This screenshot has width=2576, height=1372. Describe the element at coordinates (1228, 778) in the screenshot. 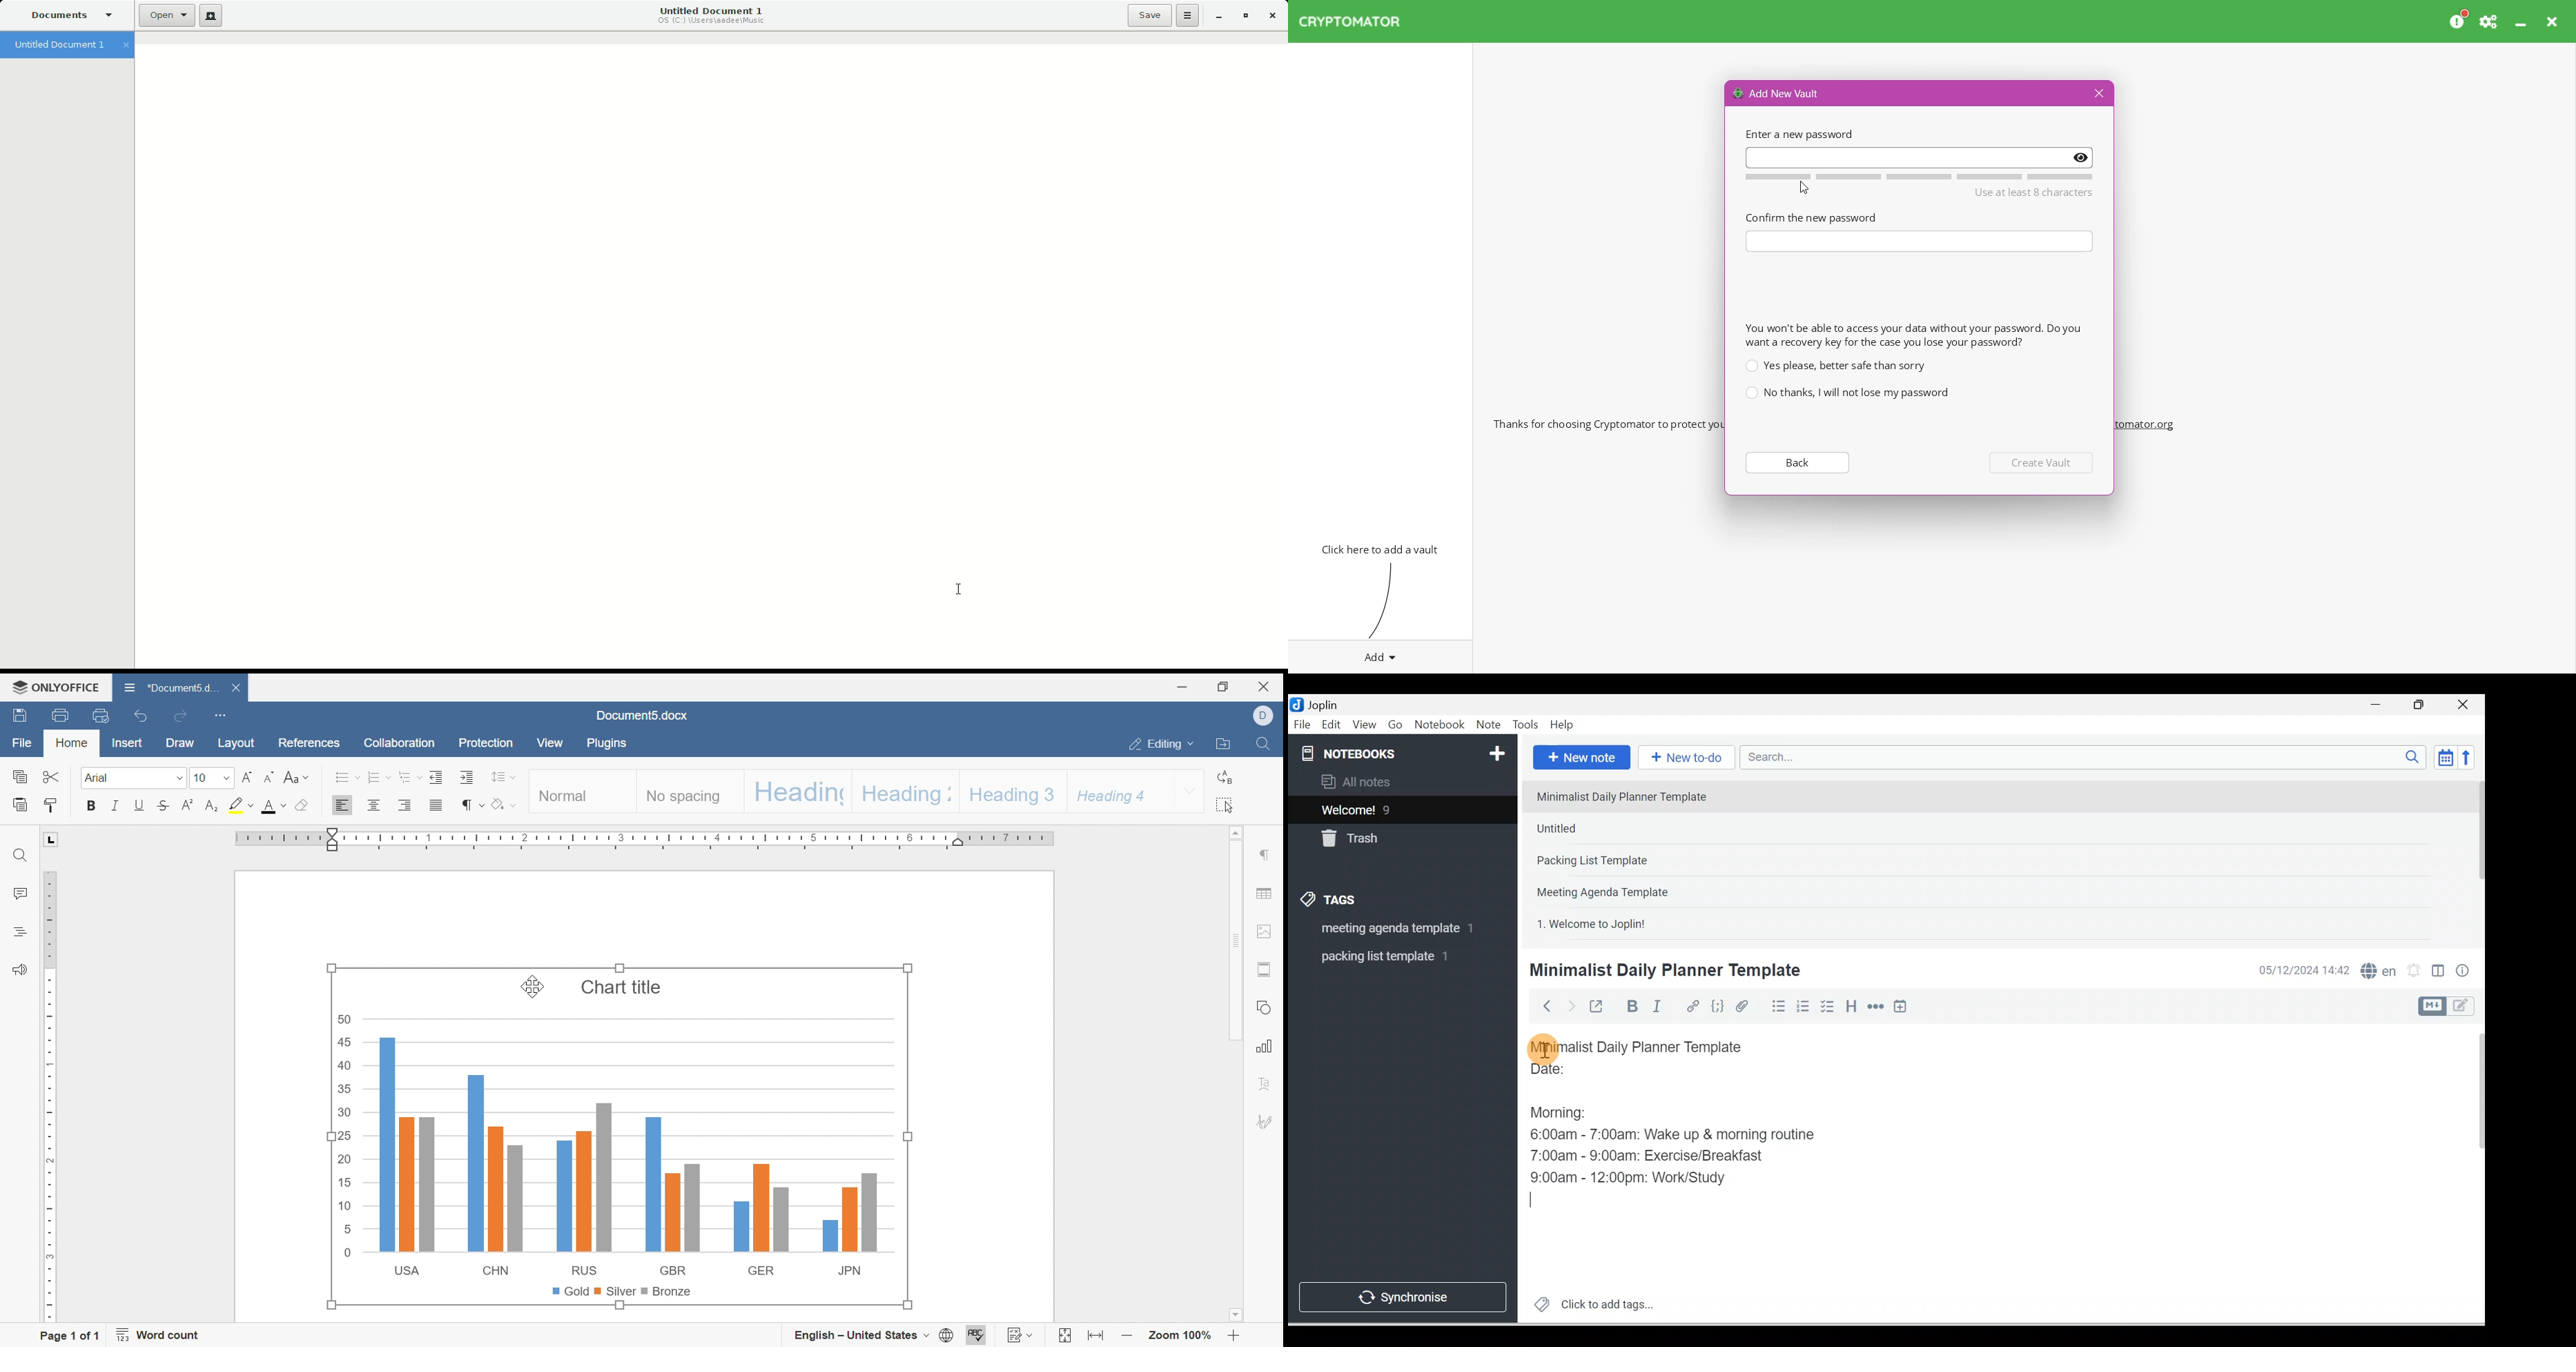

I see `replace` at that location.